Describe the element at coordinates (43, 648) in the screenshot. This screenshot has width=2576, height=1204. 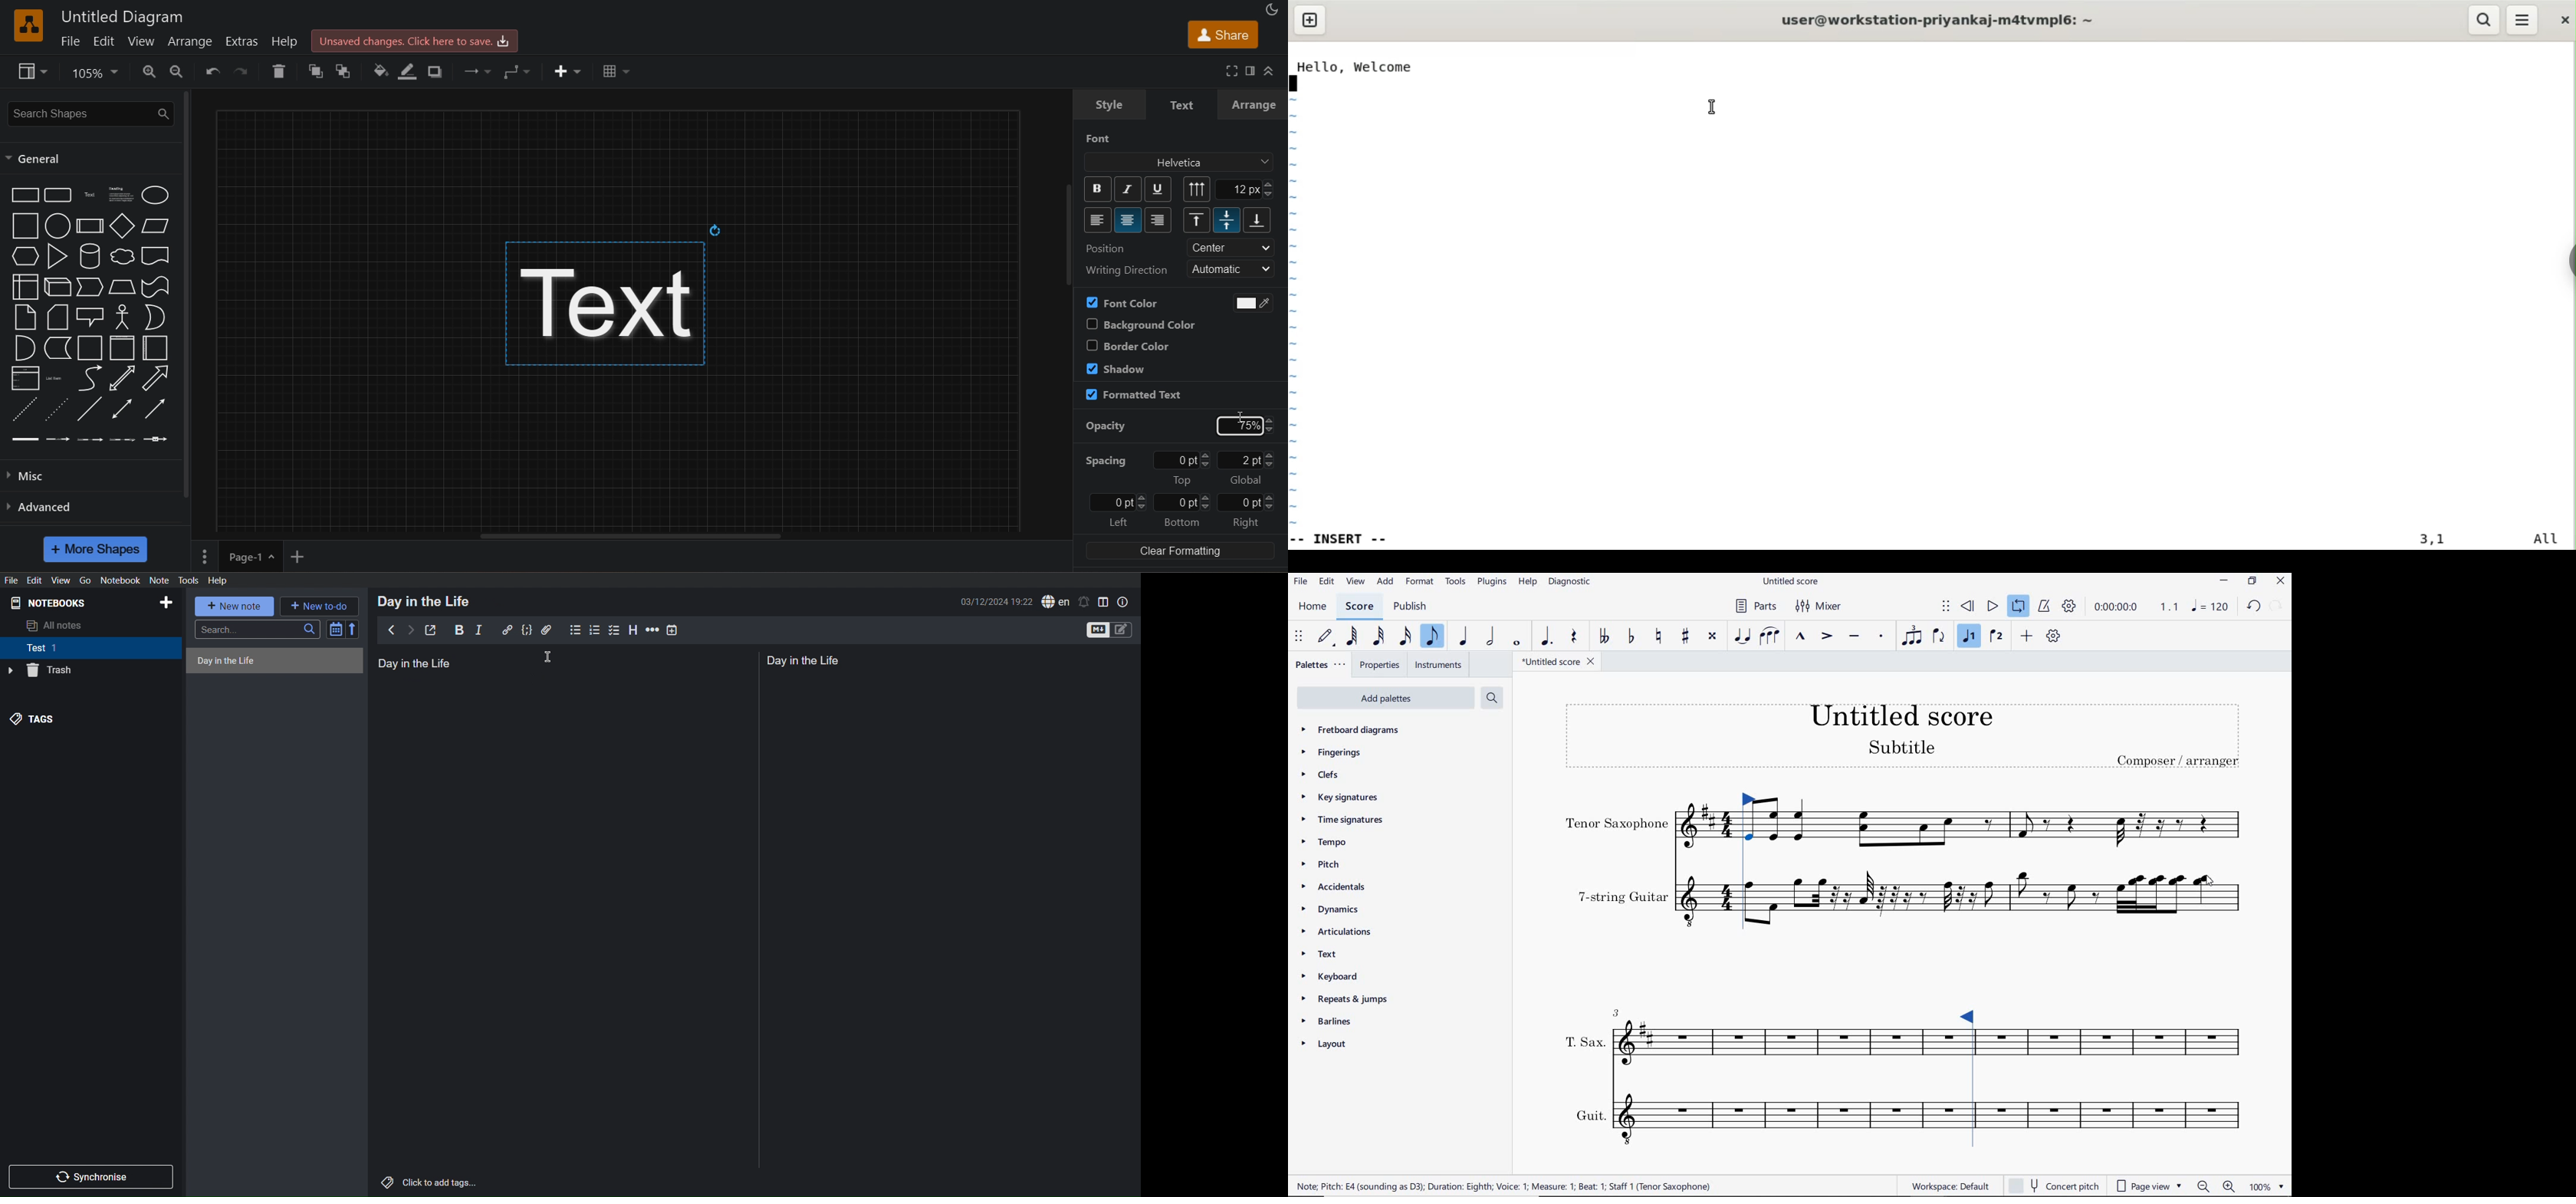
I see `Test 1` at that location.